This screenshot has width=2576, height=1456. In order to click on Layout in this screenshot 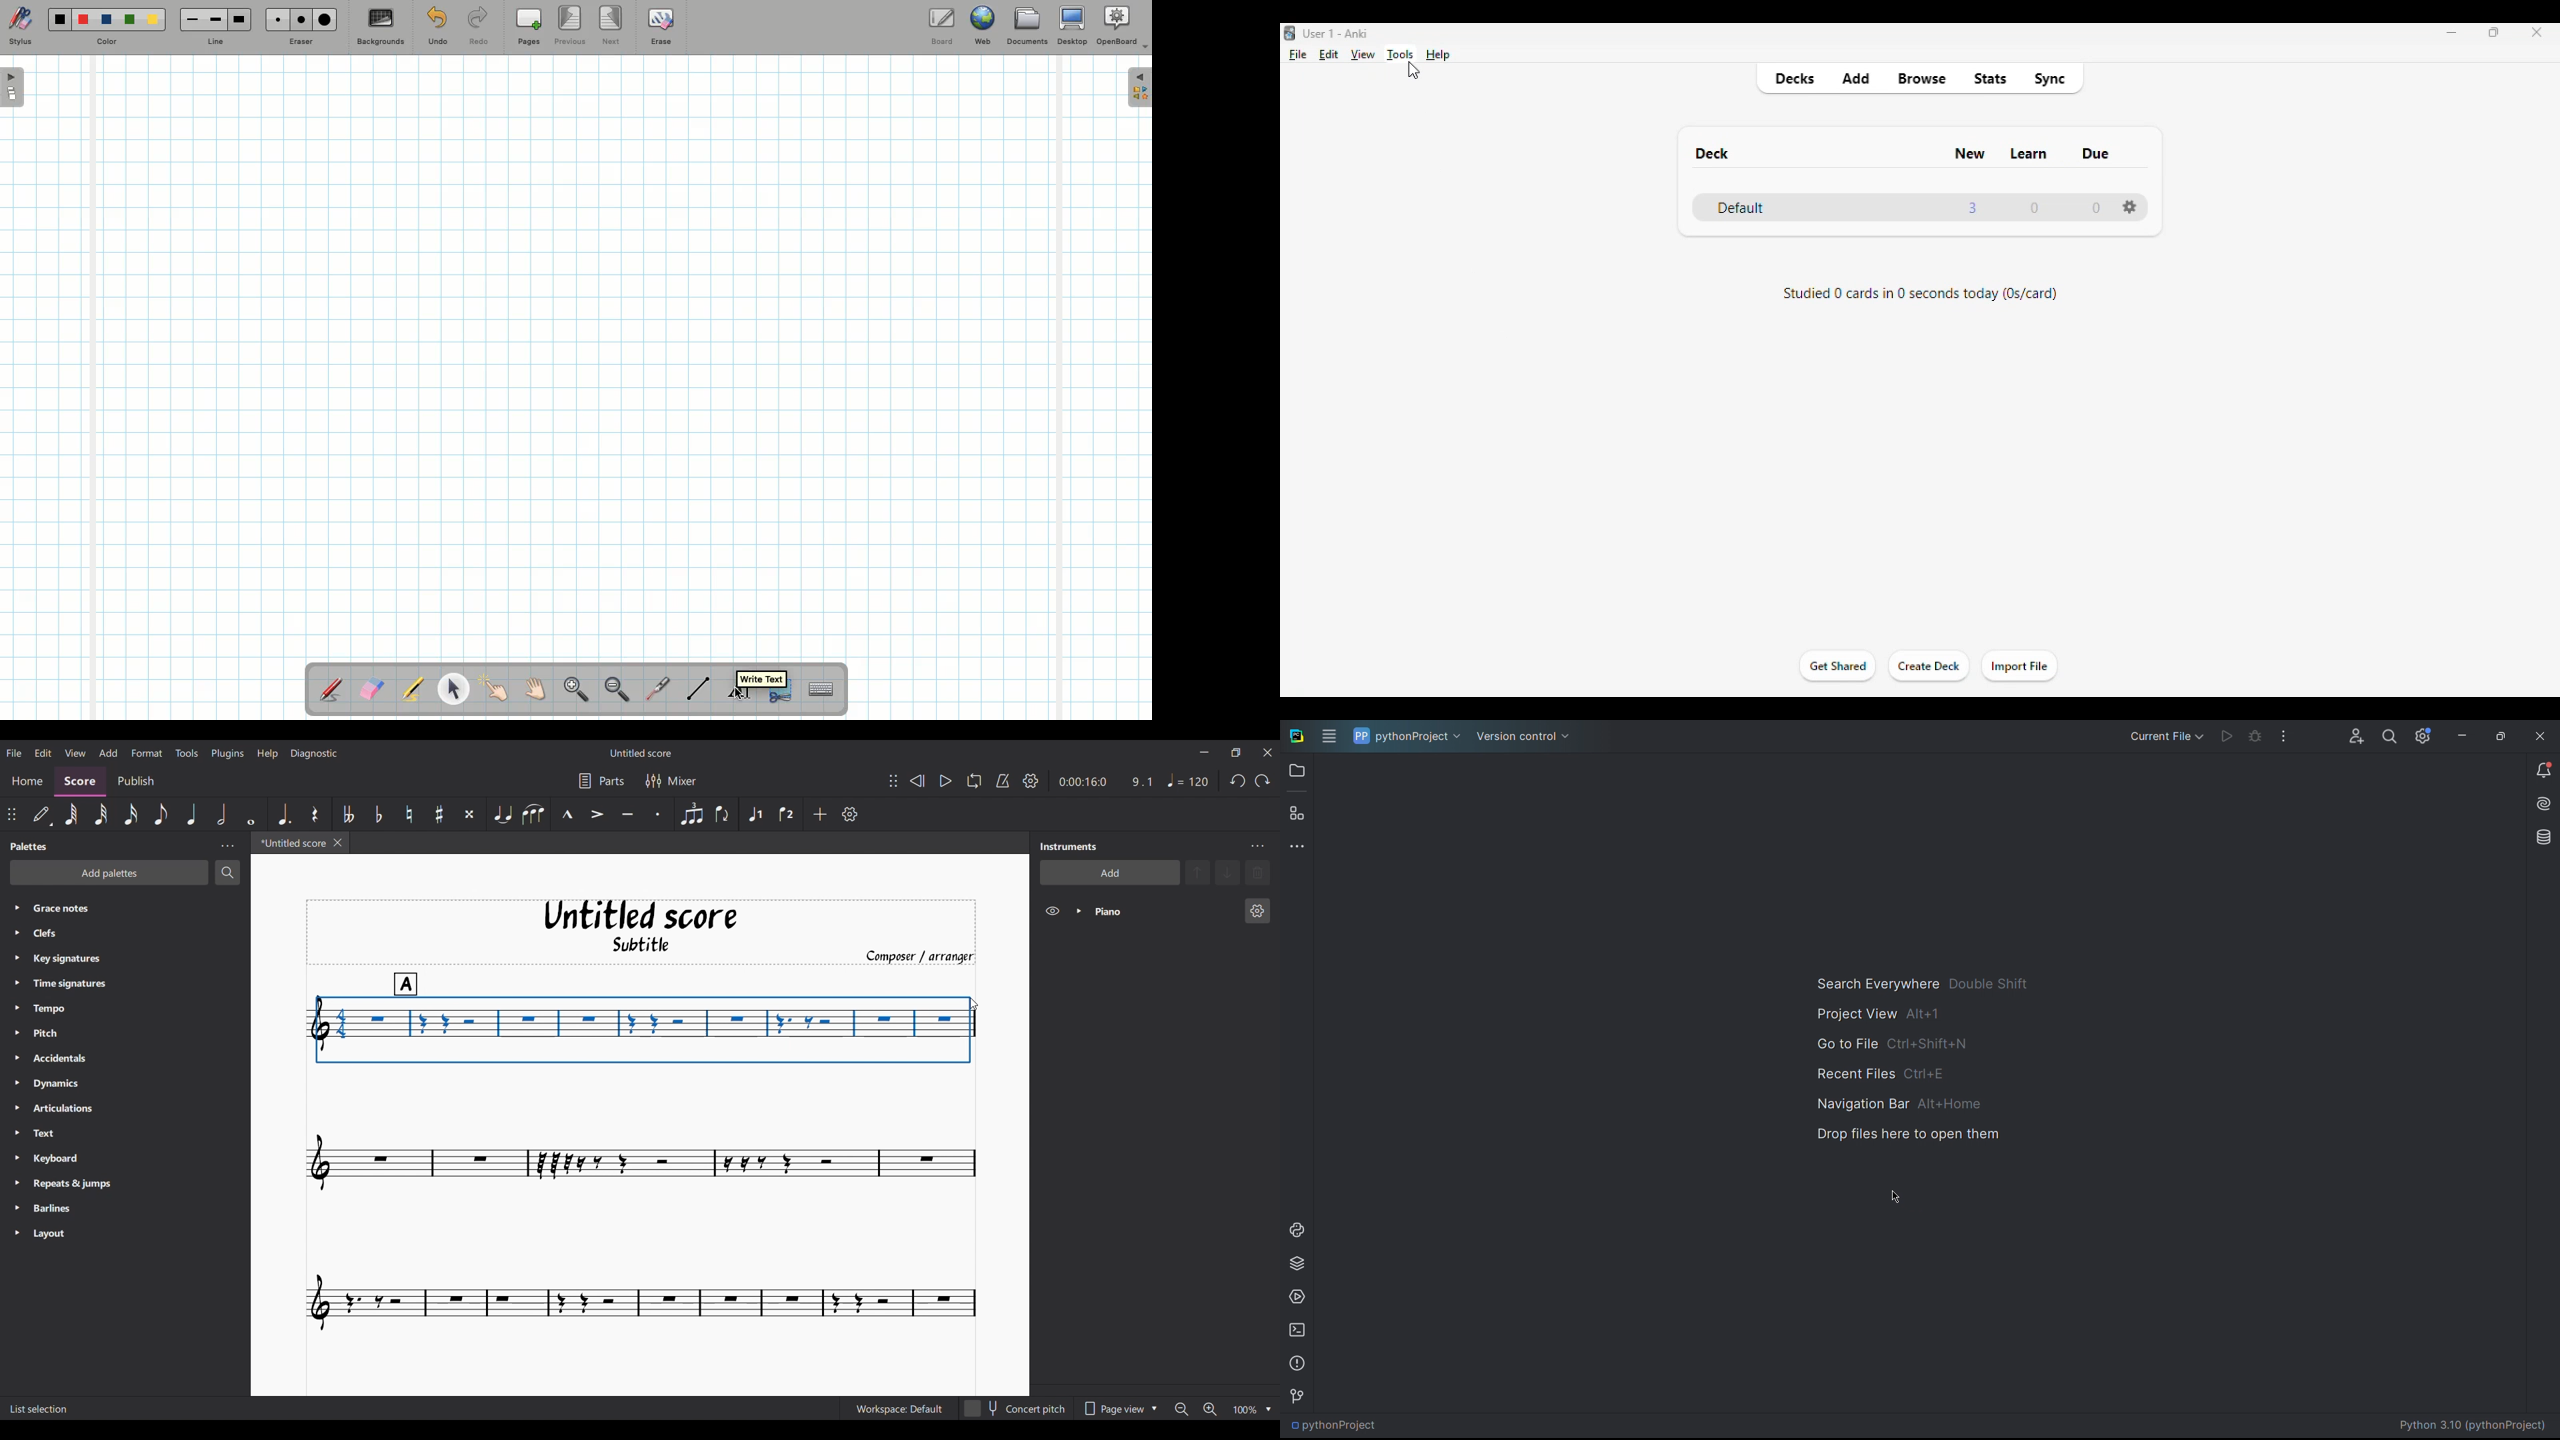, I will do `click(69, 1235)`.